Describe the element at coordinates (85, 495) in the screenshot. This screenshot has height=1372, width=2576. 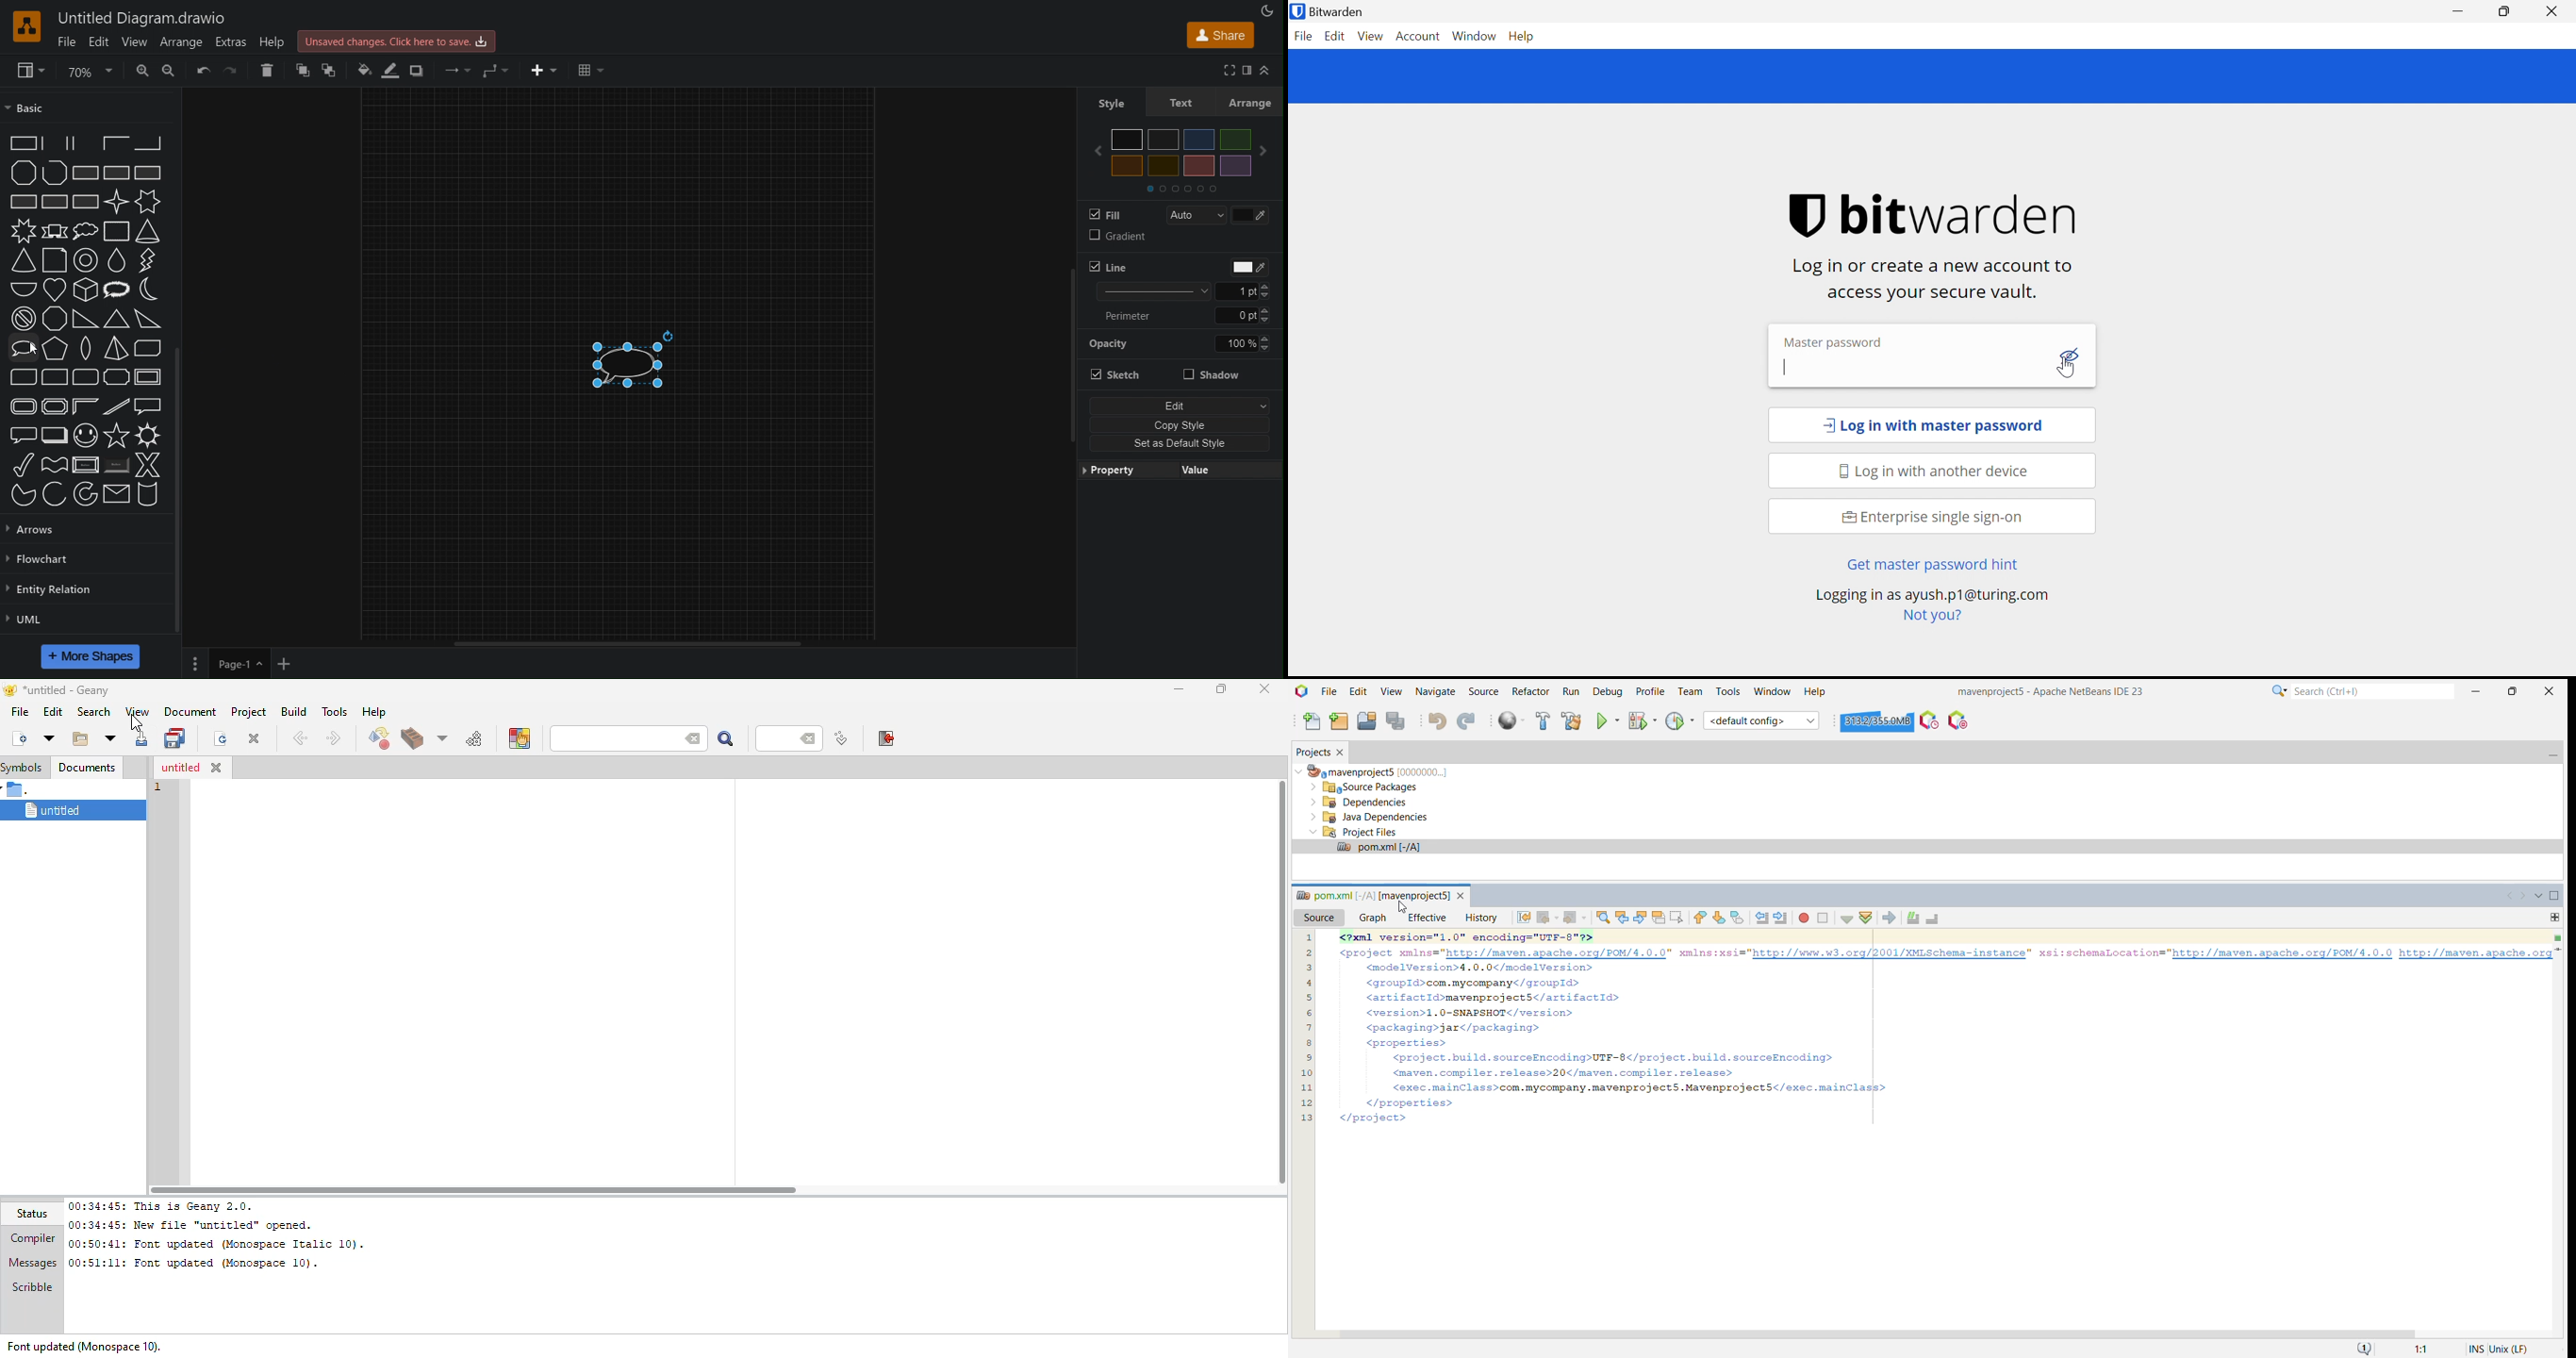
I see `Partial Concentric Ellipse` at that location.